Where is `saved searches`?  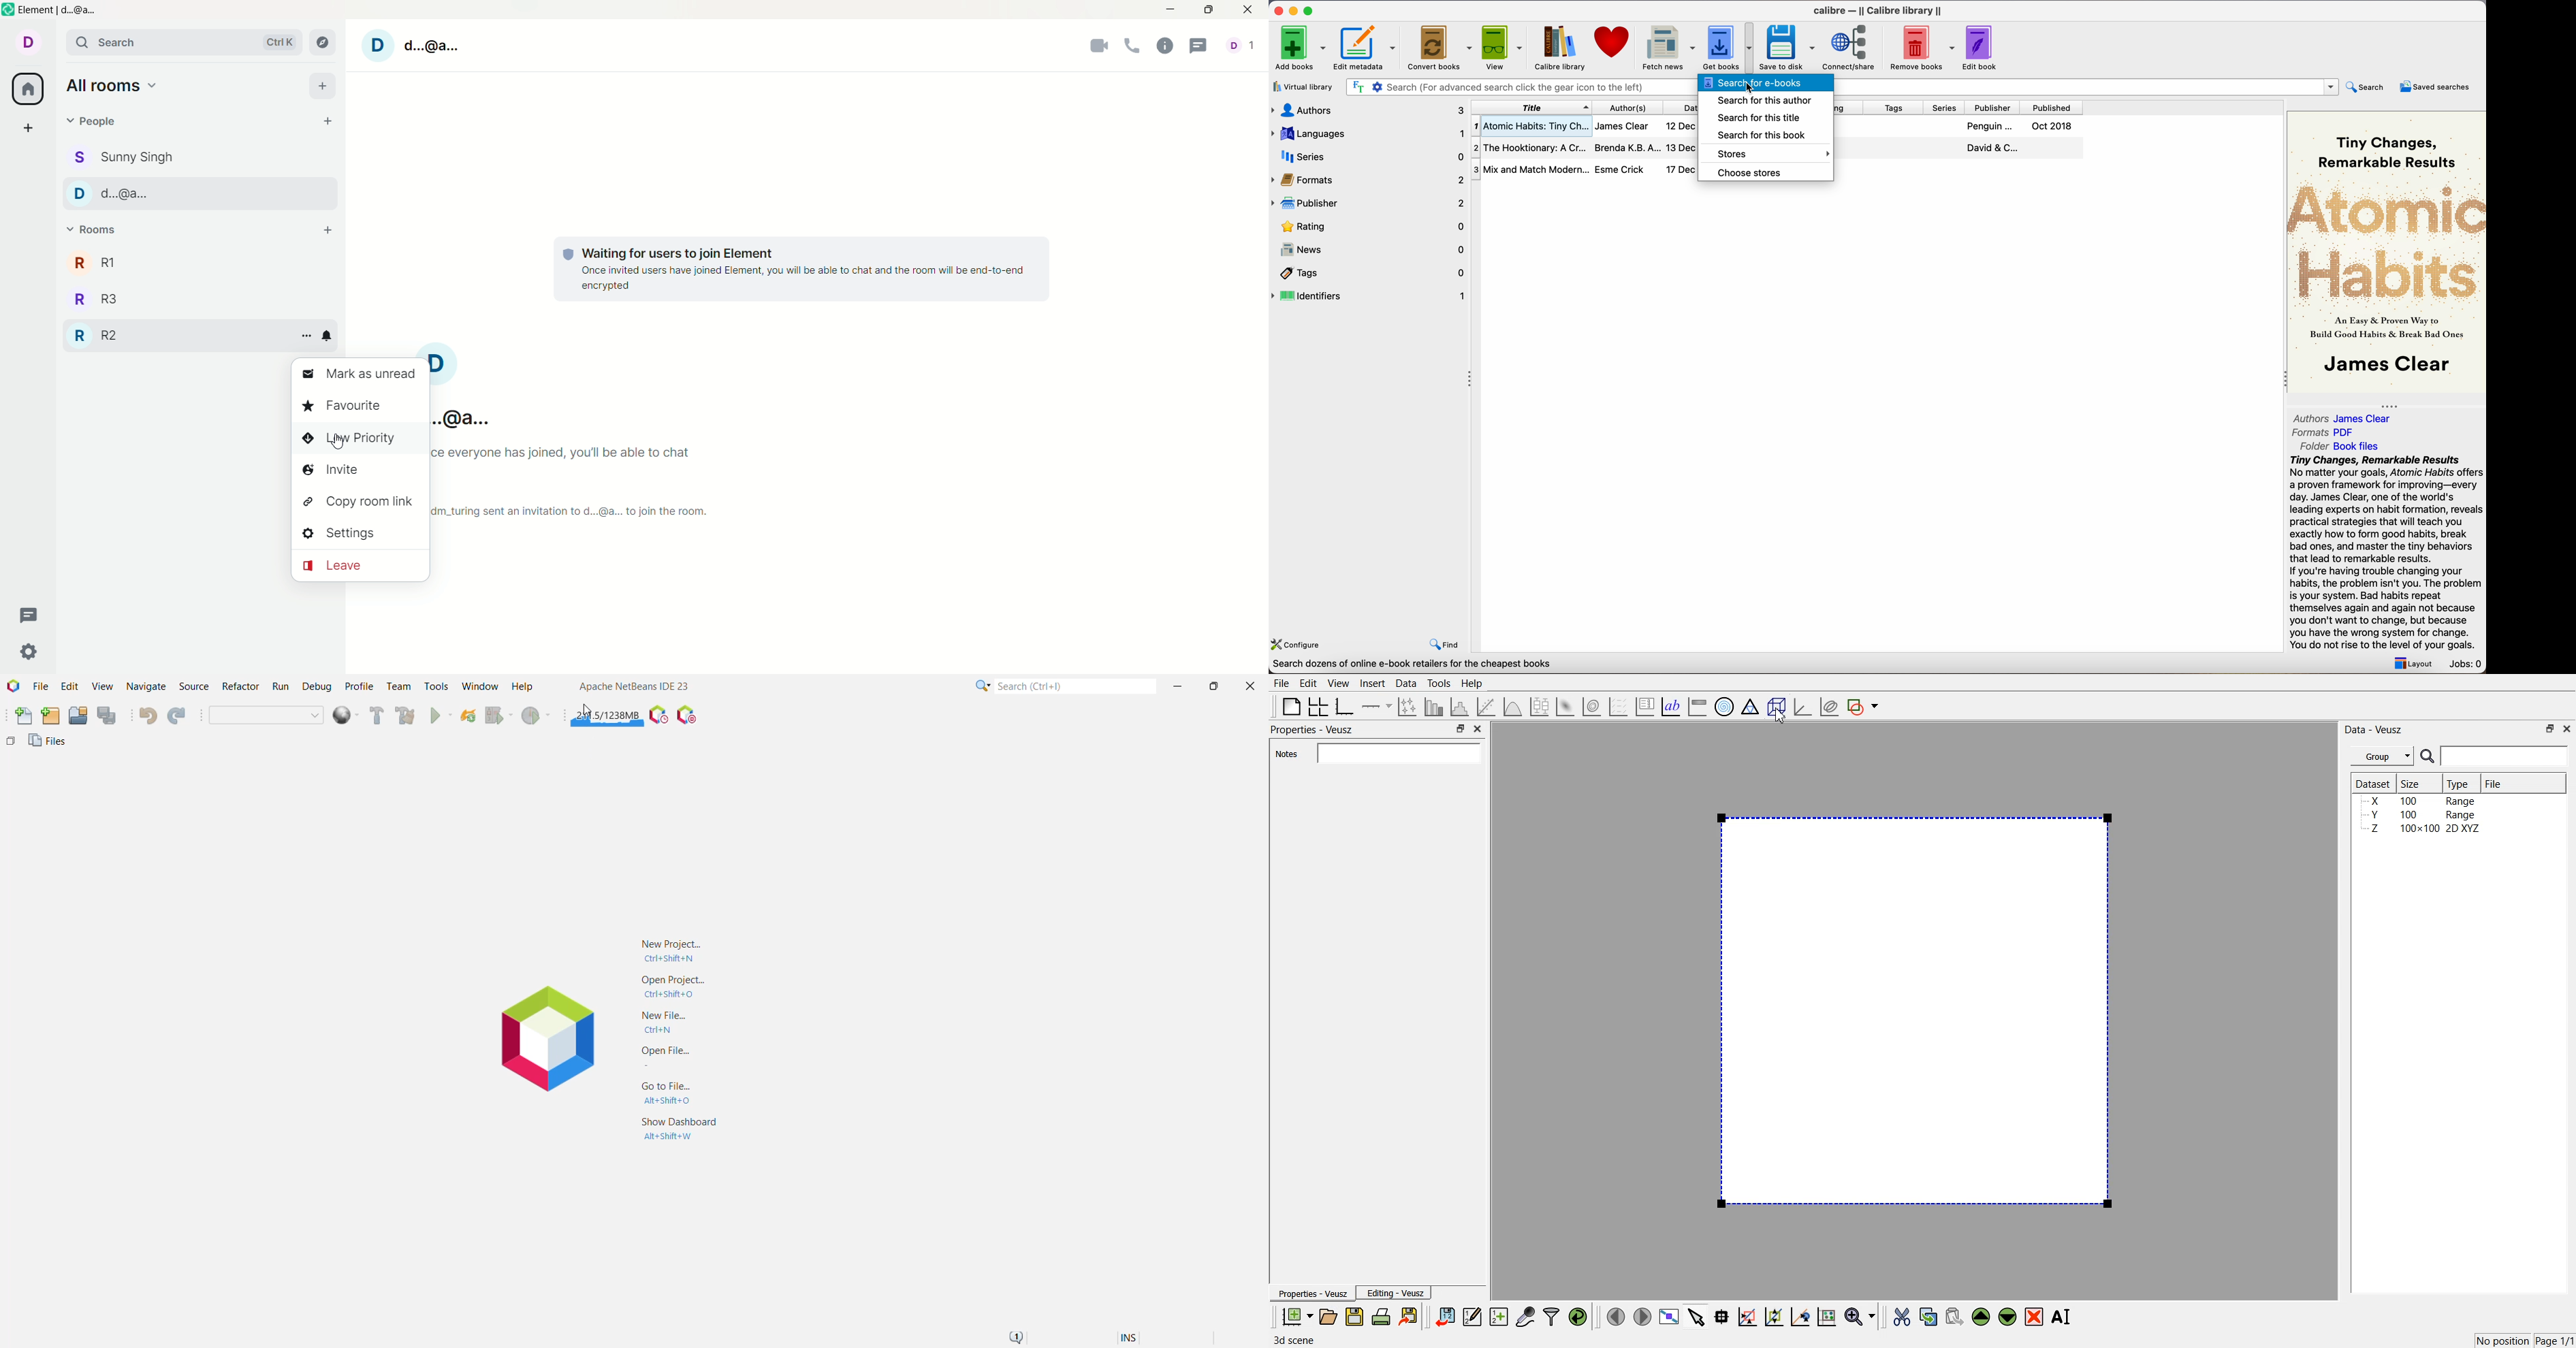 saved searches is located at coordinates (2435, 87).